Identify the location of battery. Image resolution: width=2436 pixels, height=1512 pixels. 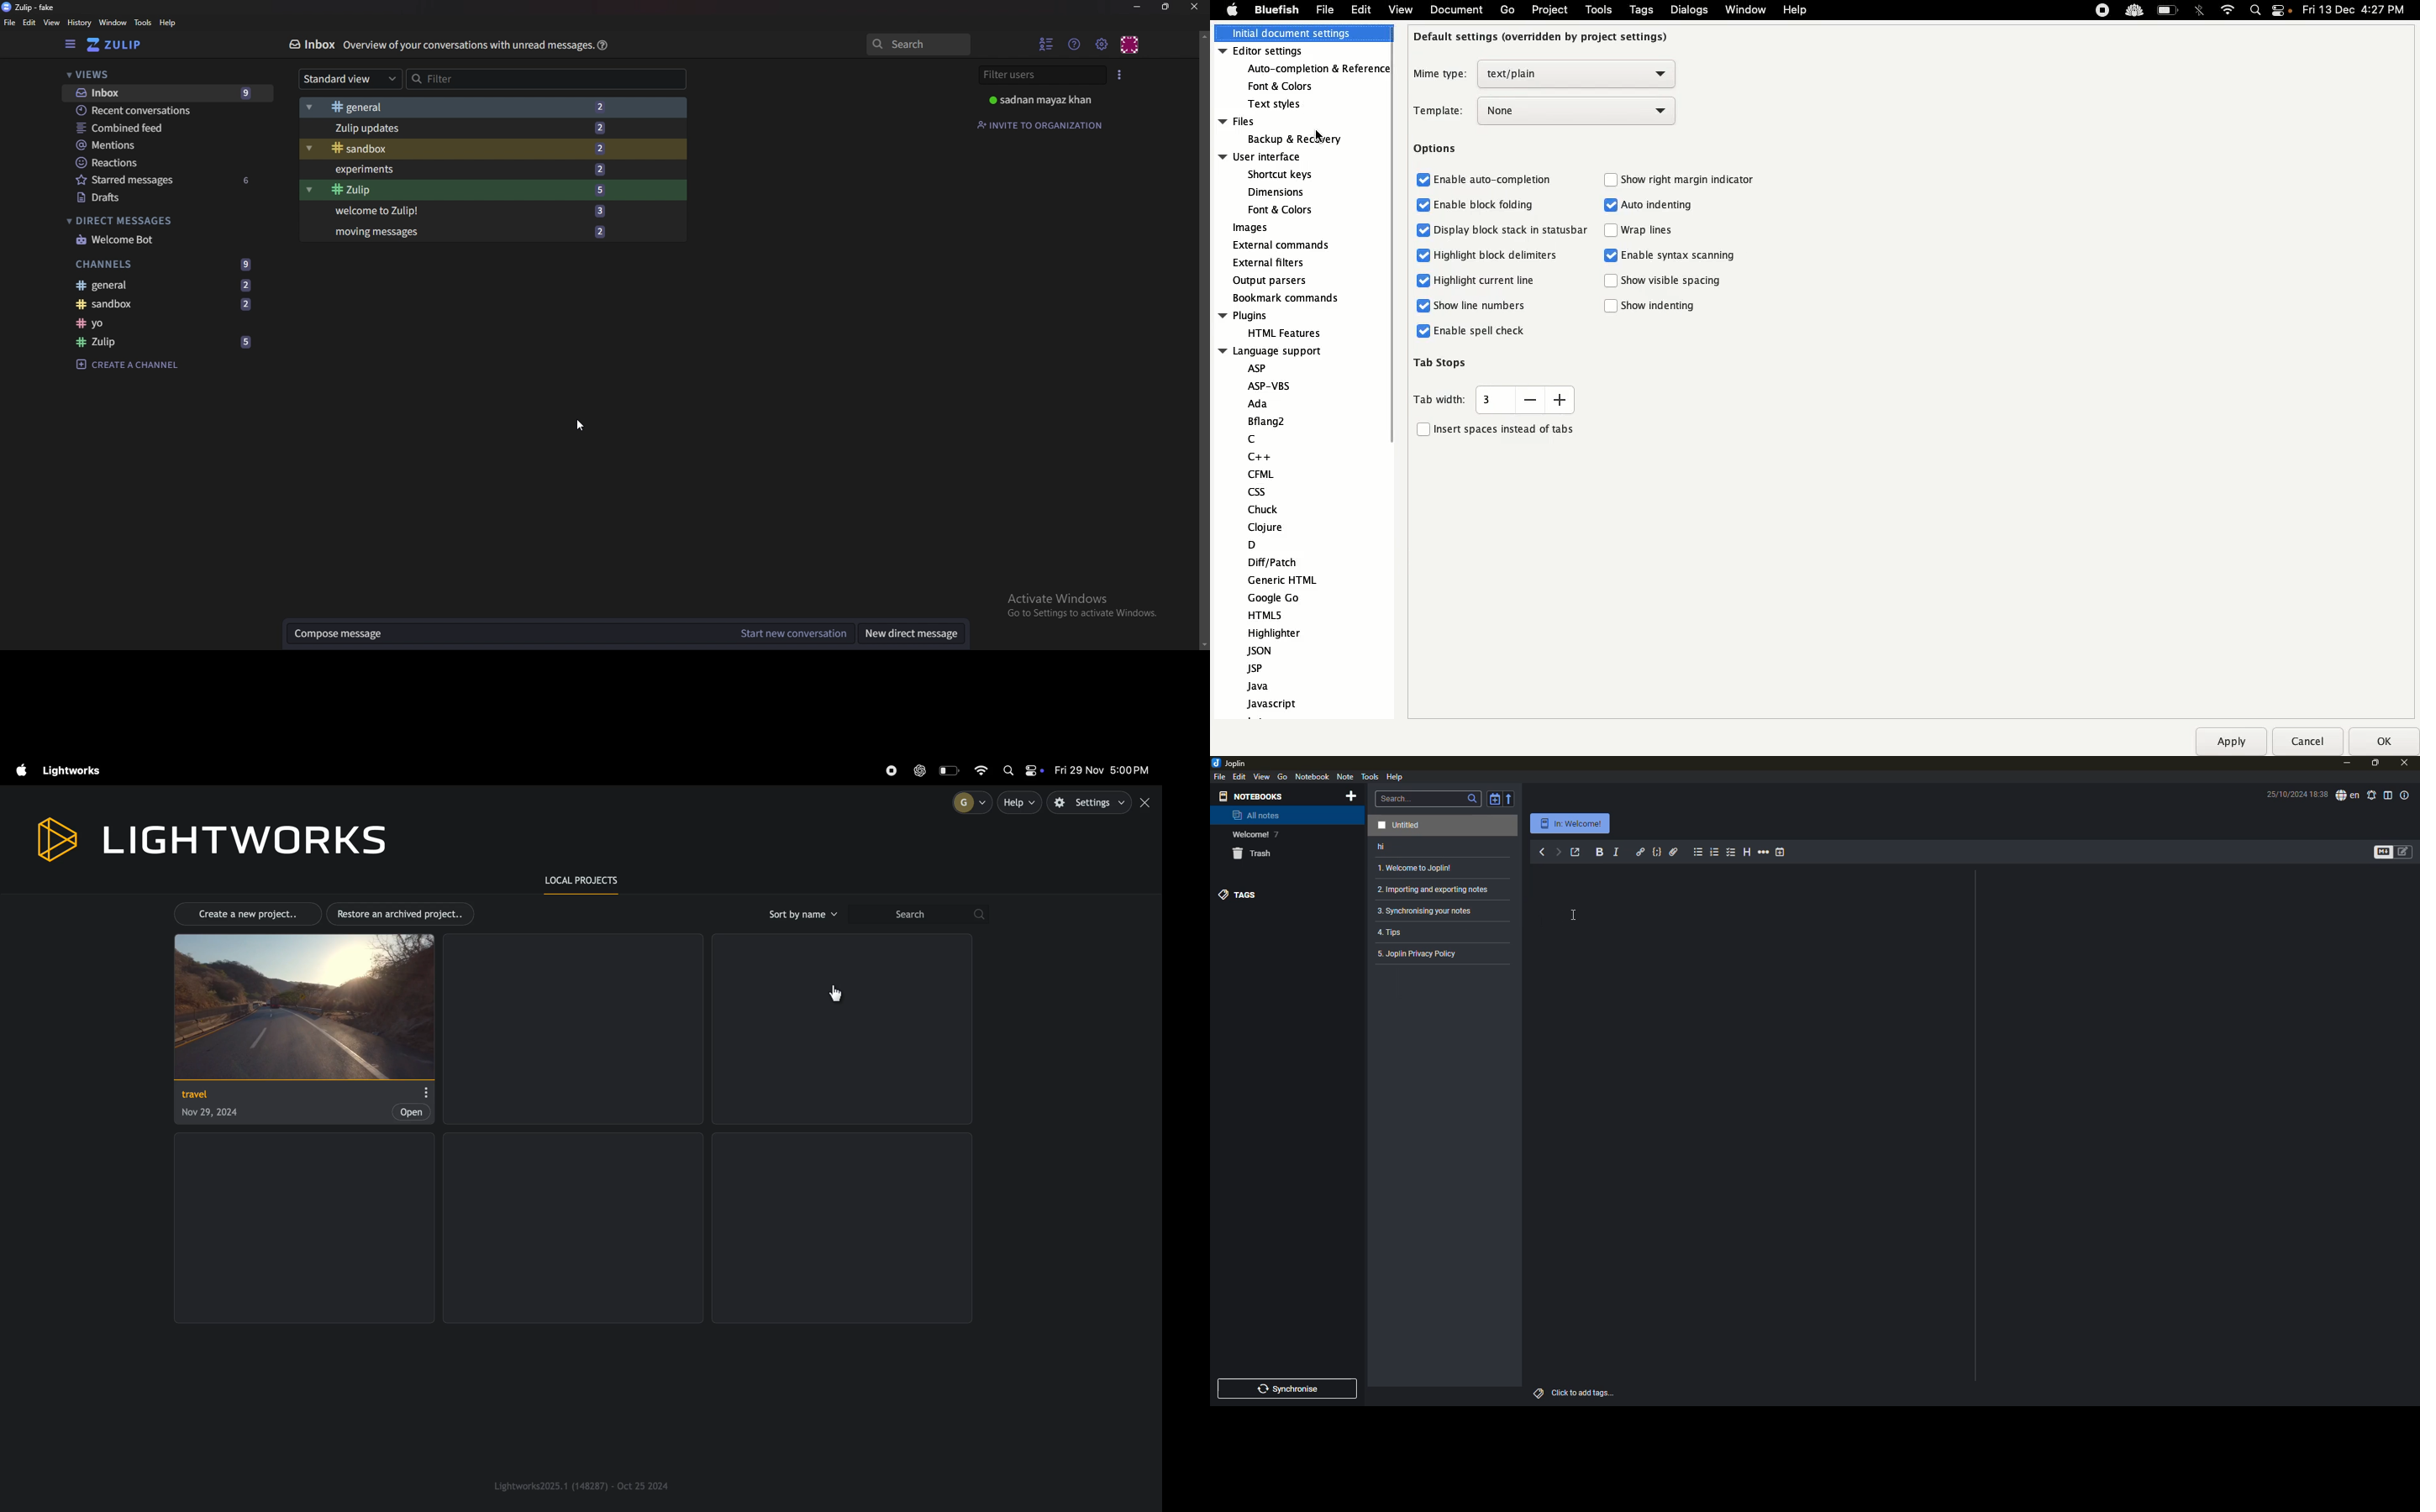
(951, 770).